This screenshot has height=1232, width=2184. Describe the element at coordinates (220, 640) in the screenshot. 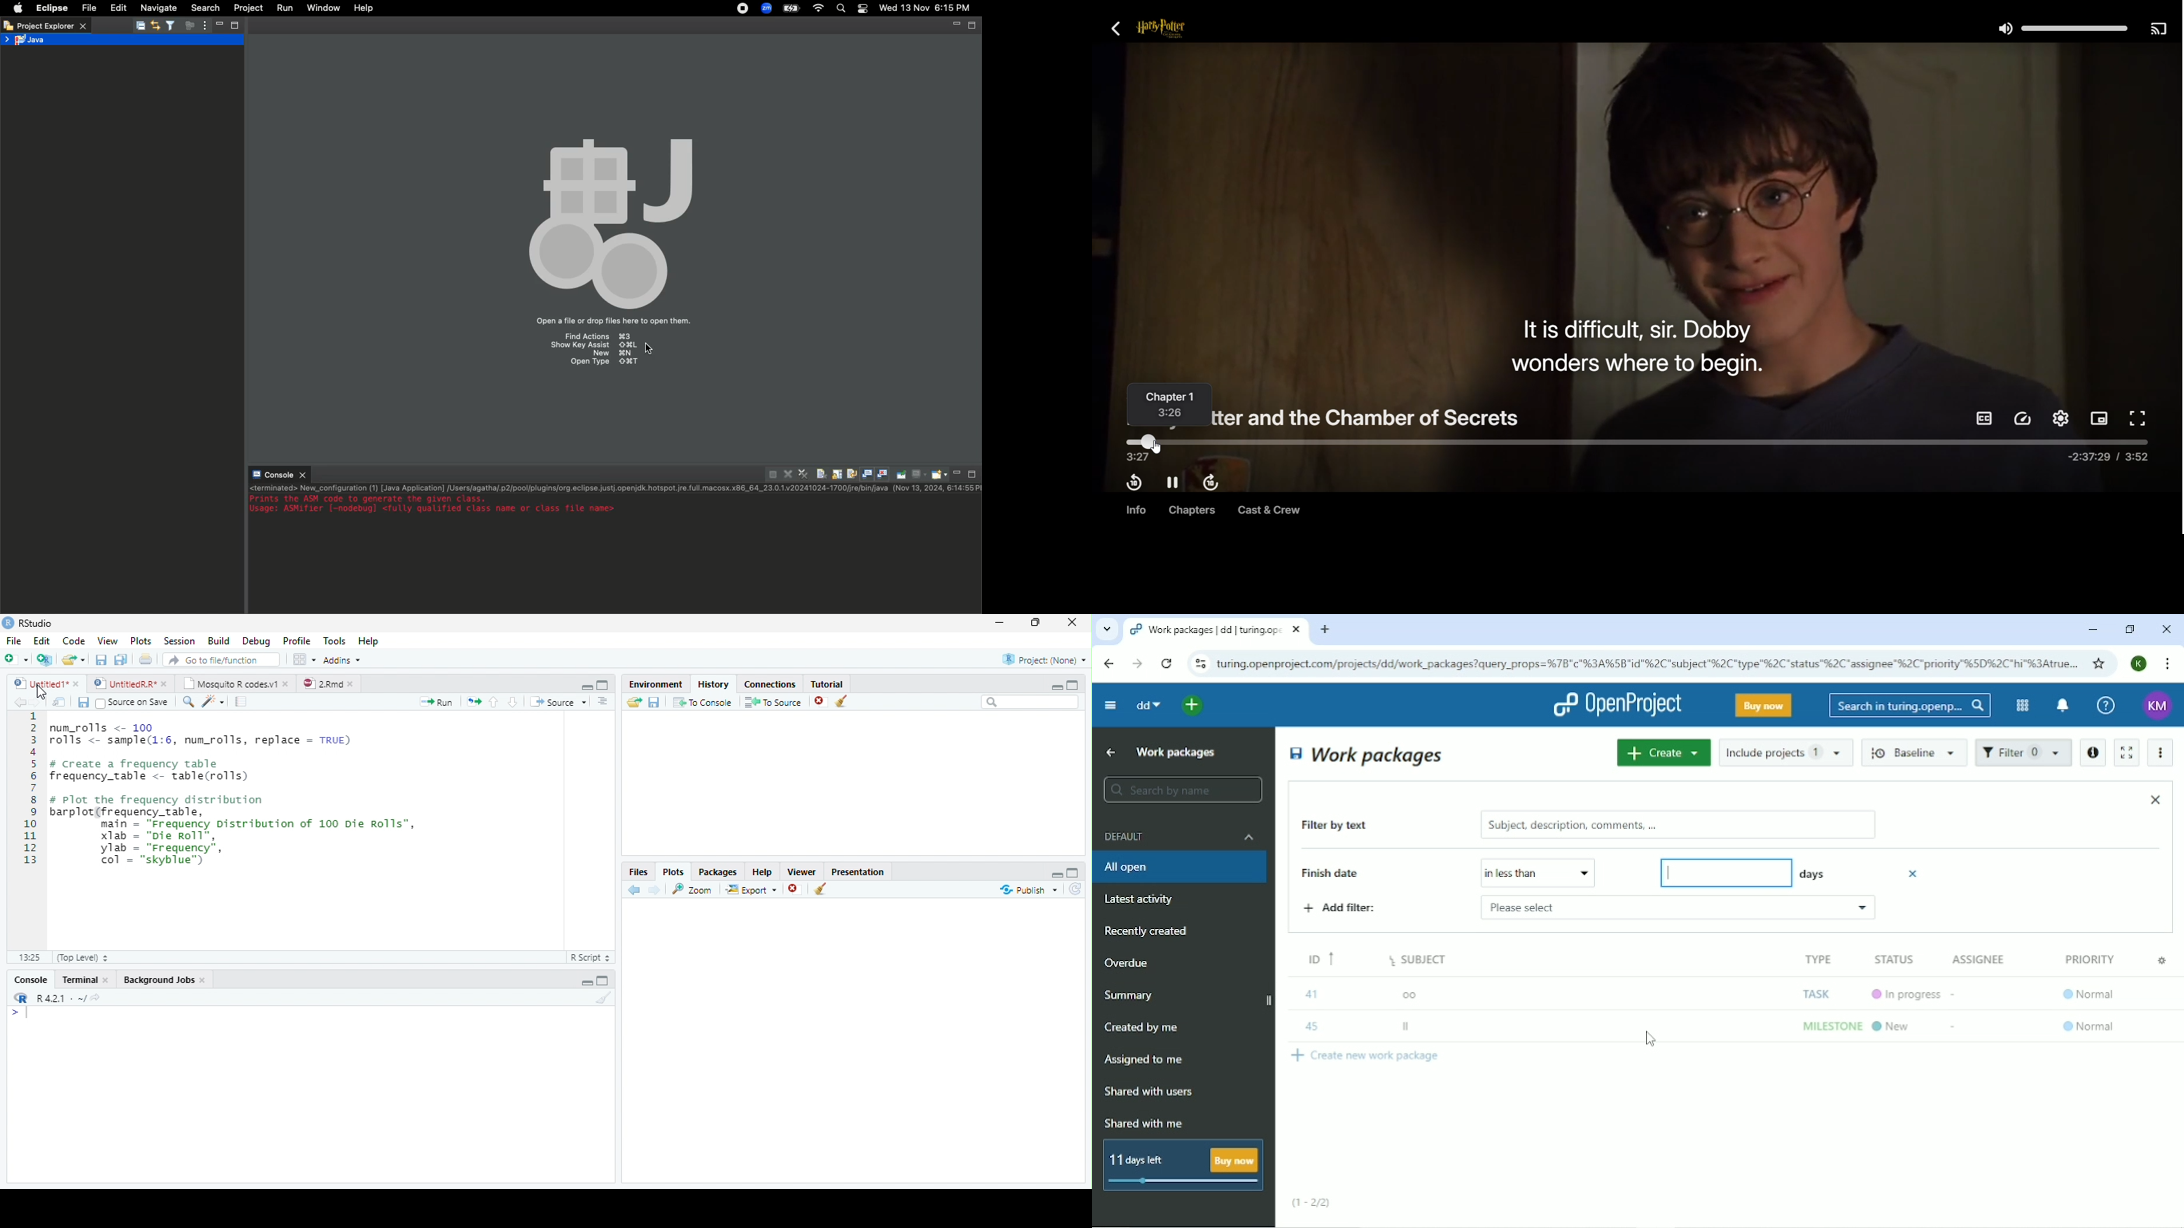

I see `Build` at that location.